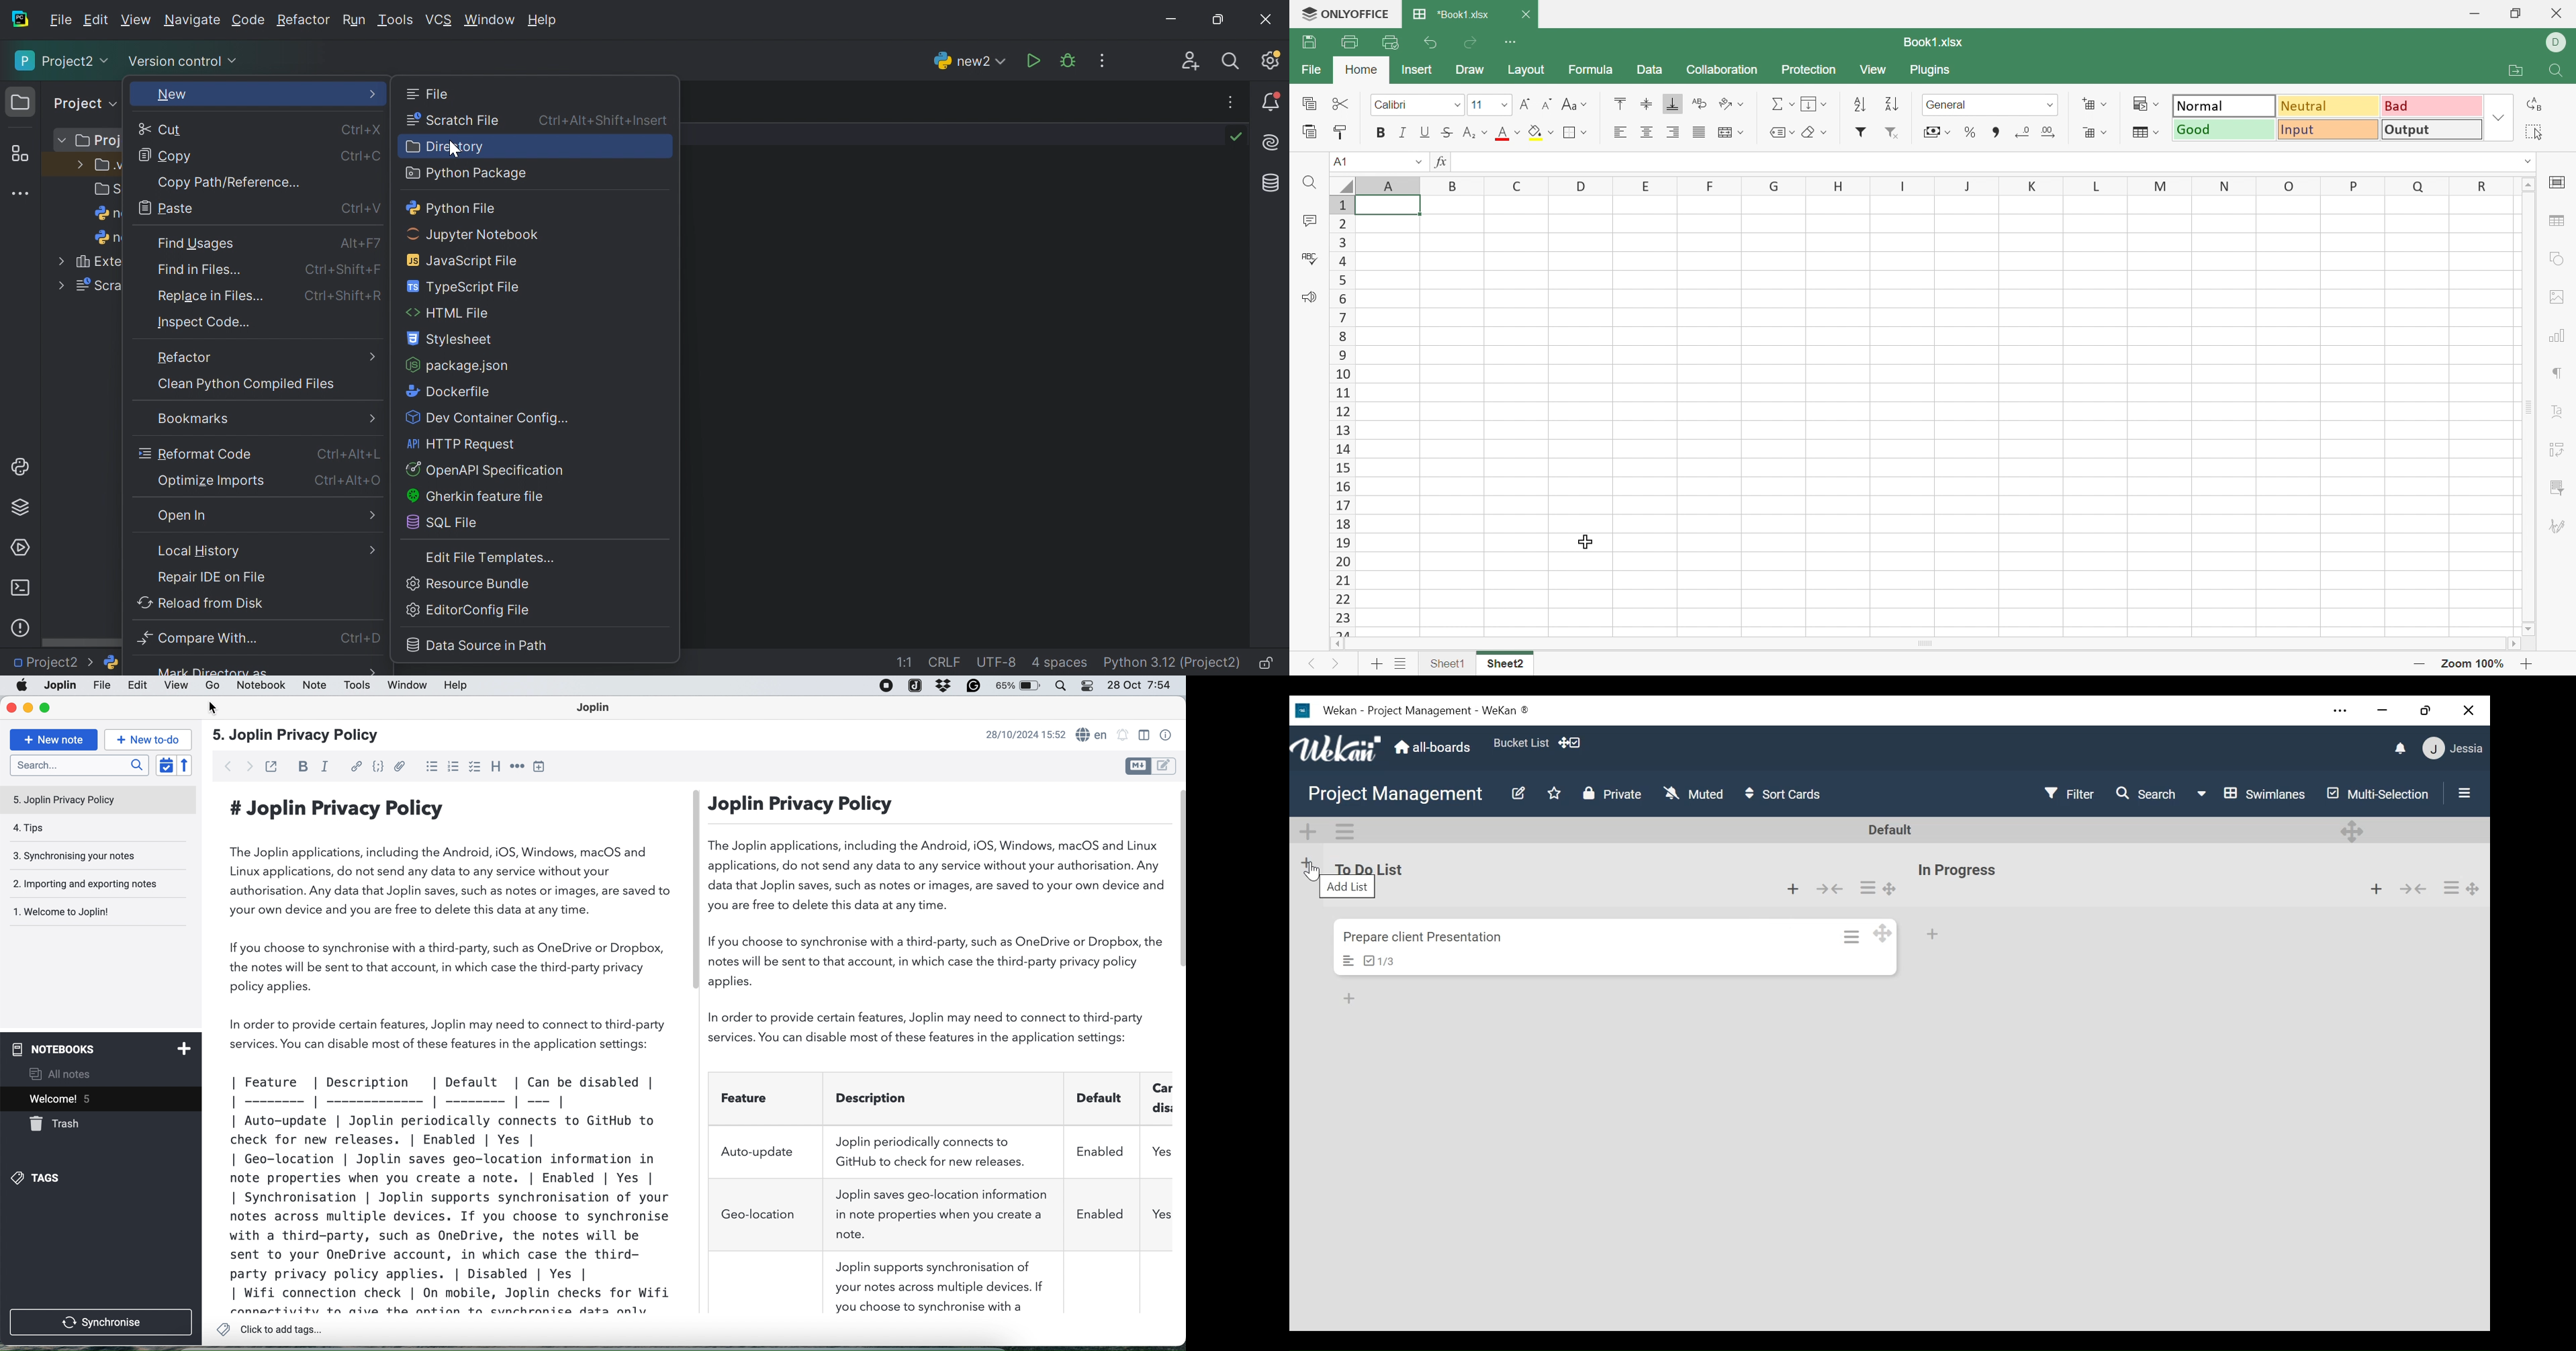 The image size is (2576, 1372). I want to click on File, so click(430, 95).